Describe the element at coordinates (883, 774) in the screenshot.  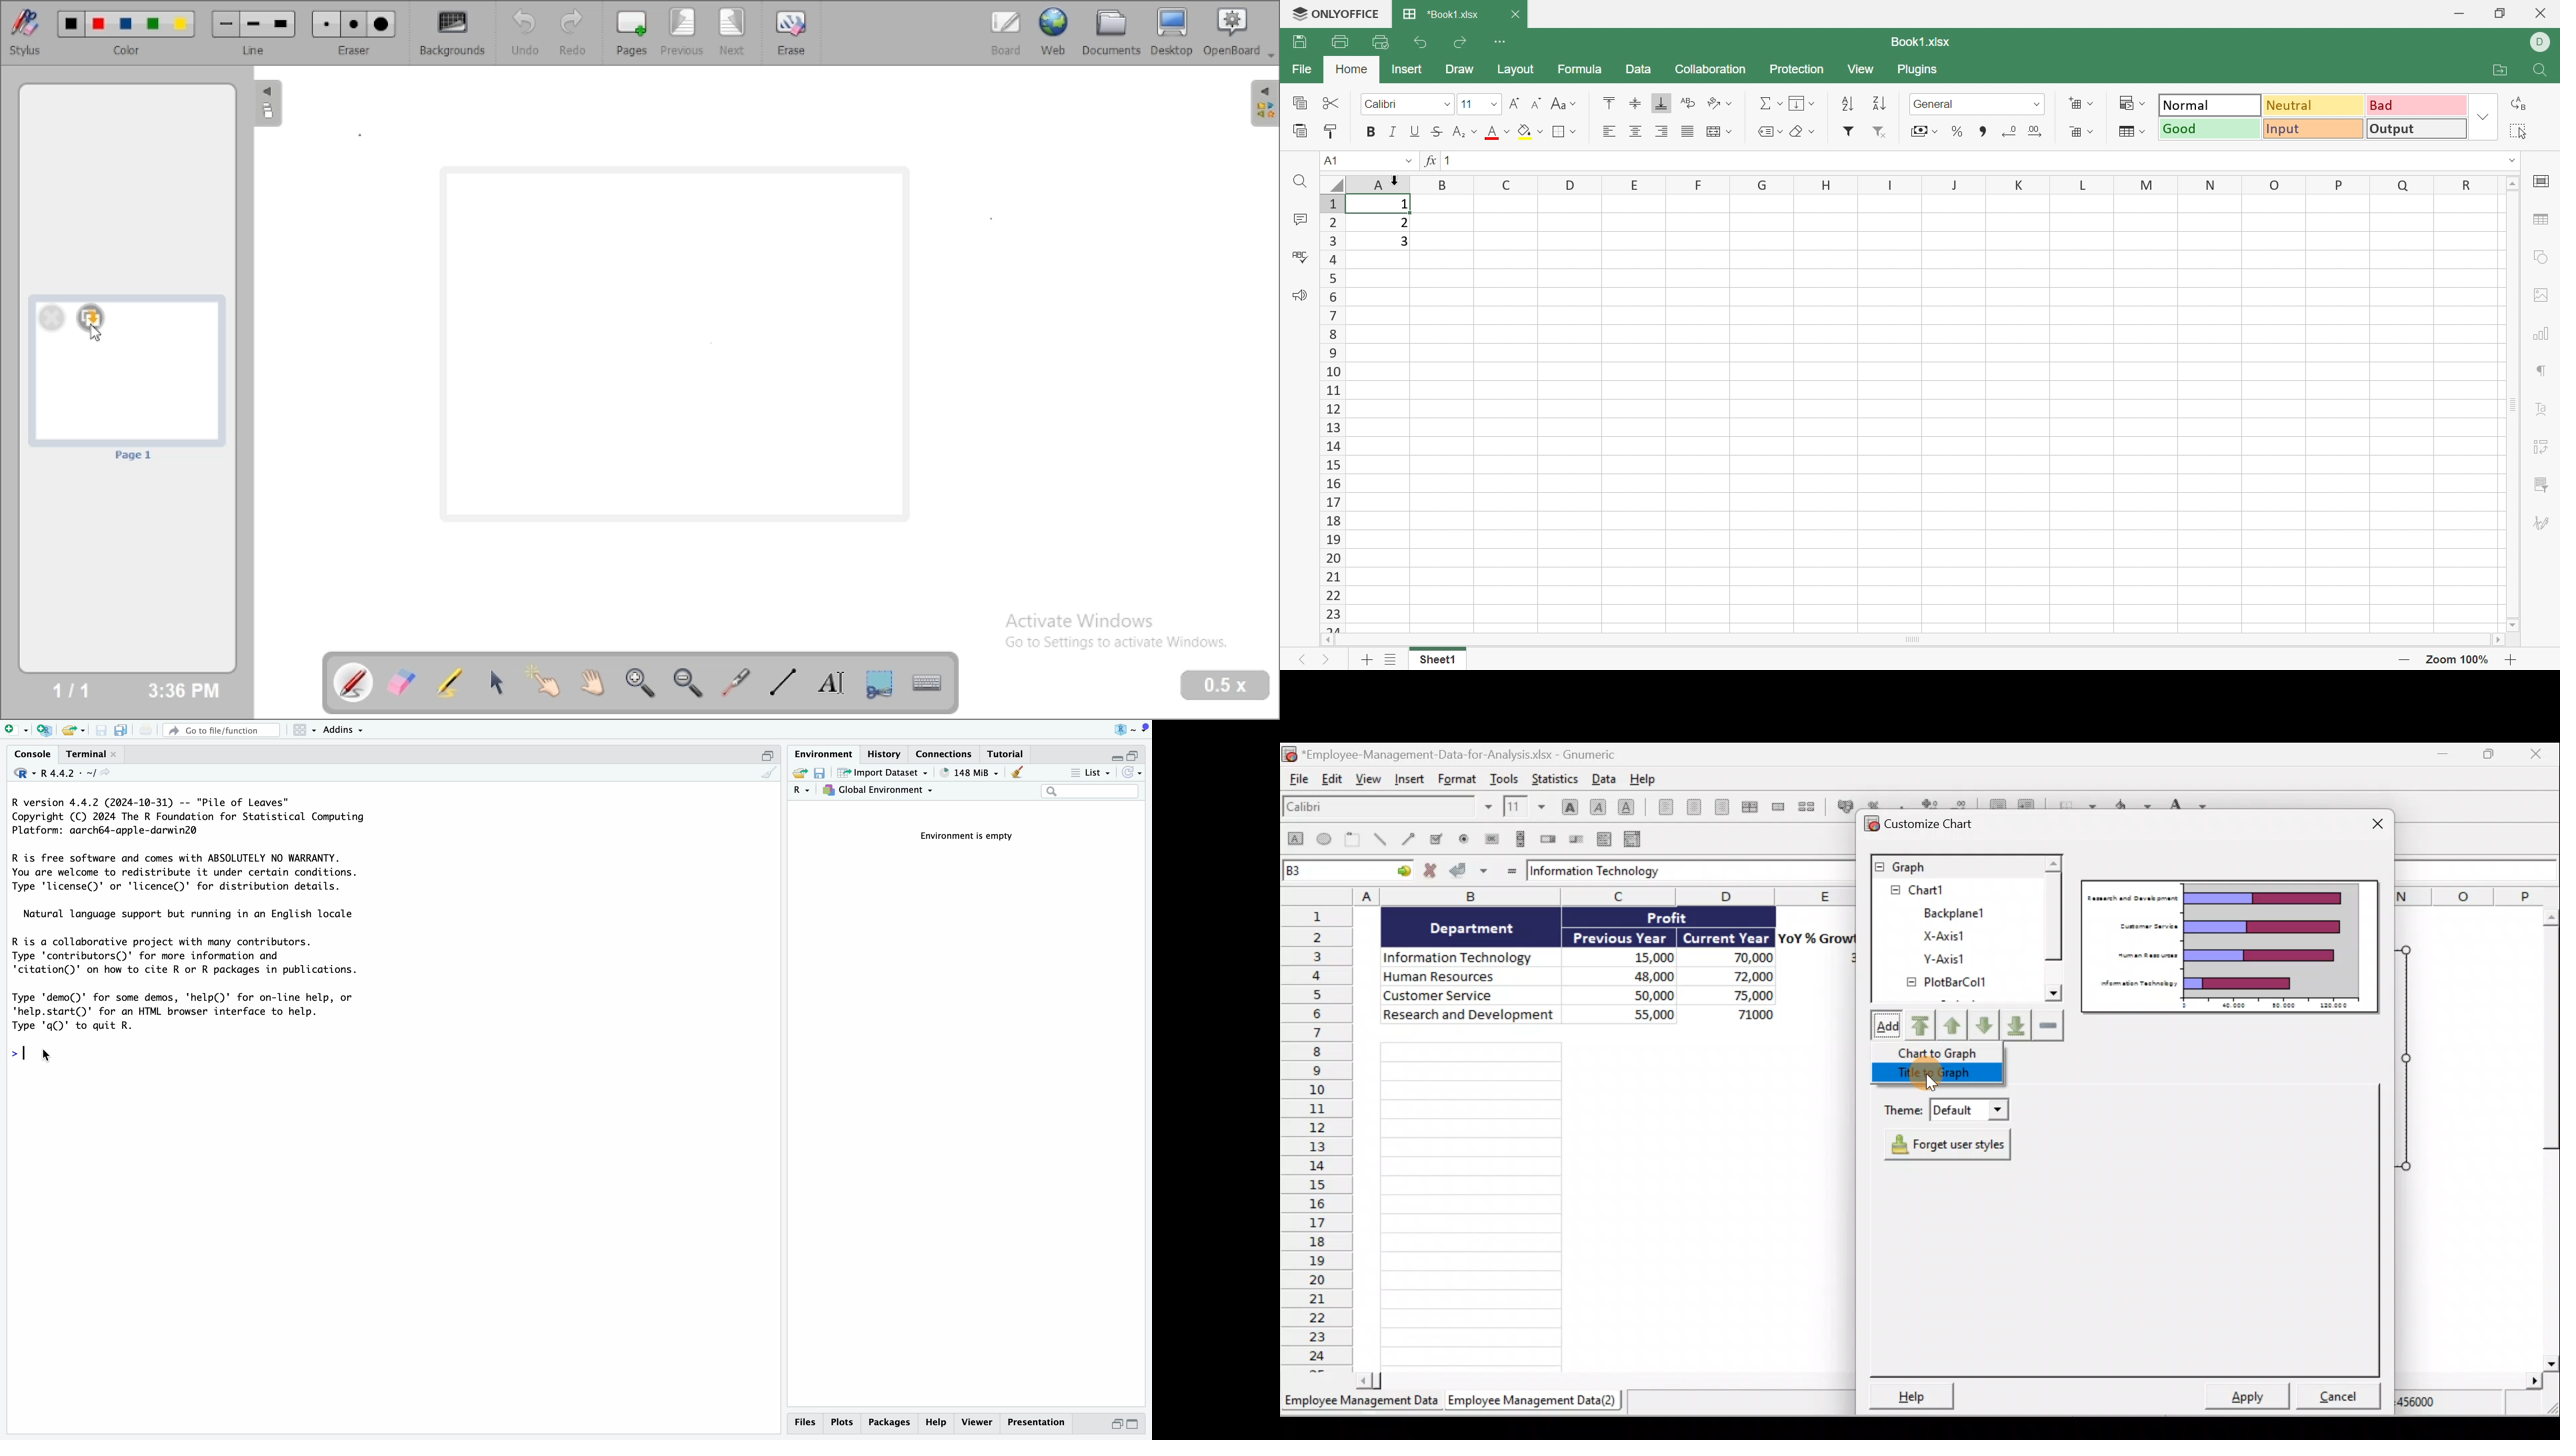
I see `import dataset` at that location.